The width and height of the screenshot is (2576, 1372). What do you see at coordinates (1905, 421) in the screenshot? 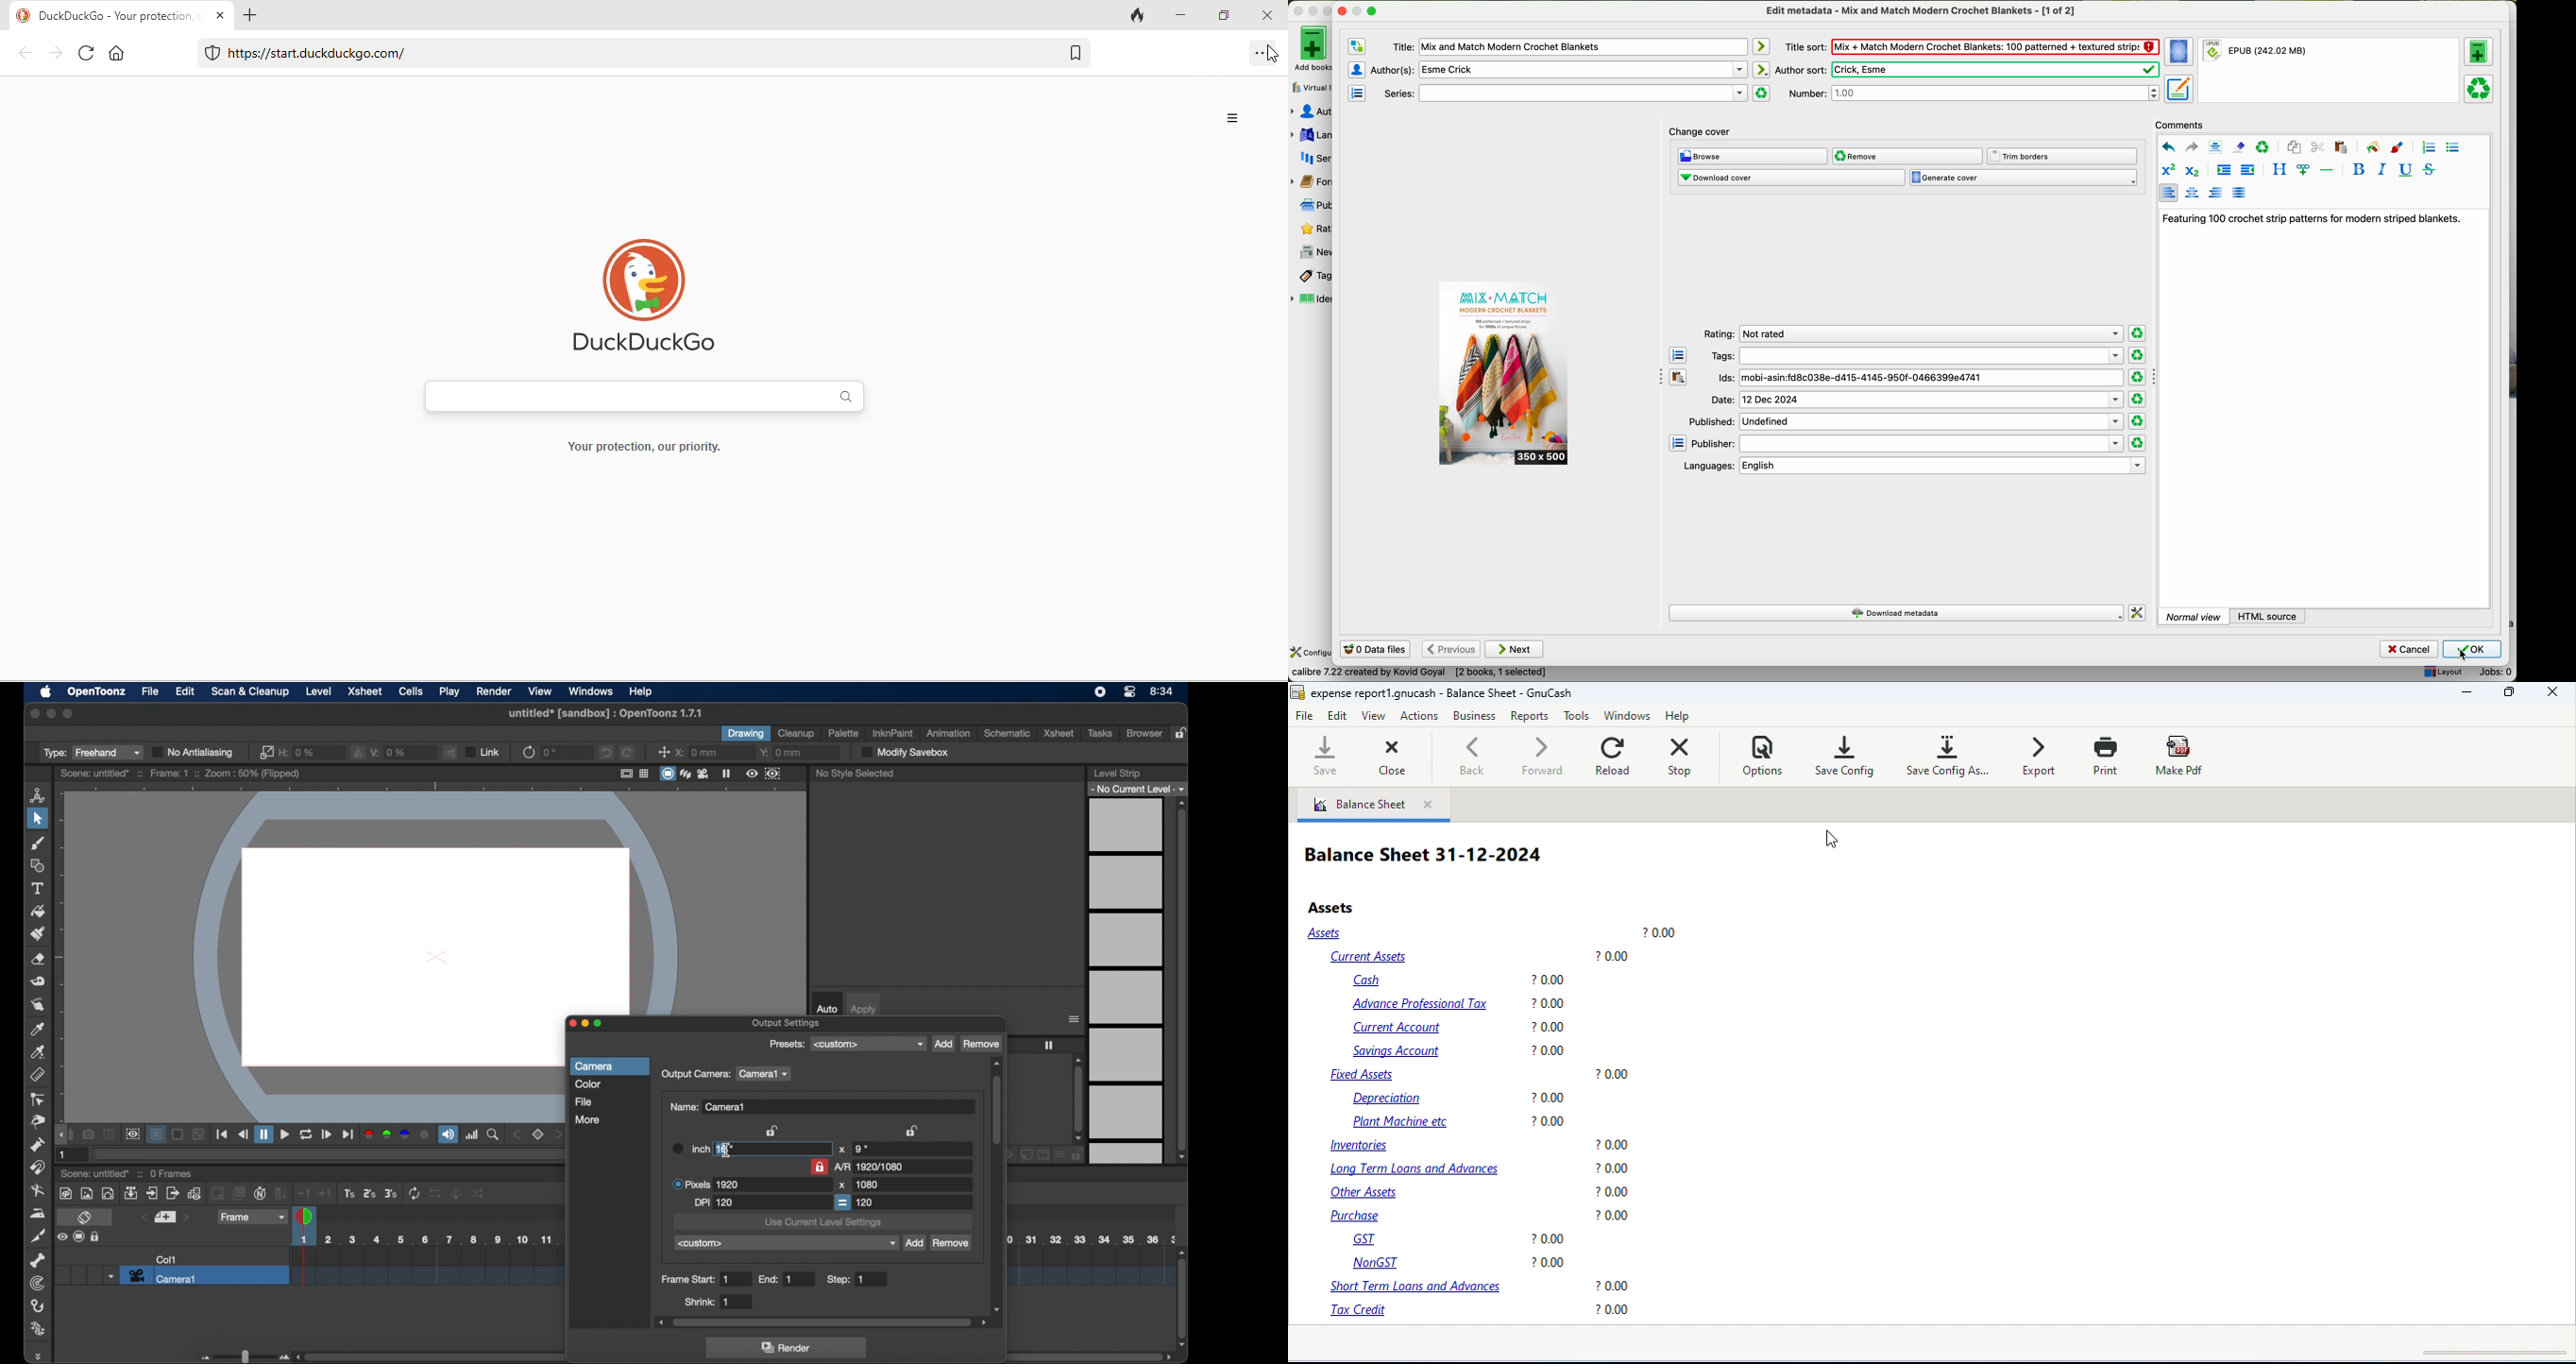
I see `published` at bounding box center [1905, 421].